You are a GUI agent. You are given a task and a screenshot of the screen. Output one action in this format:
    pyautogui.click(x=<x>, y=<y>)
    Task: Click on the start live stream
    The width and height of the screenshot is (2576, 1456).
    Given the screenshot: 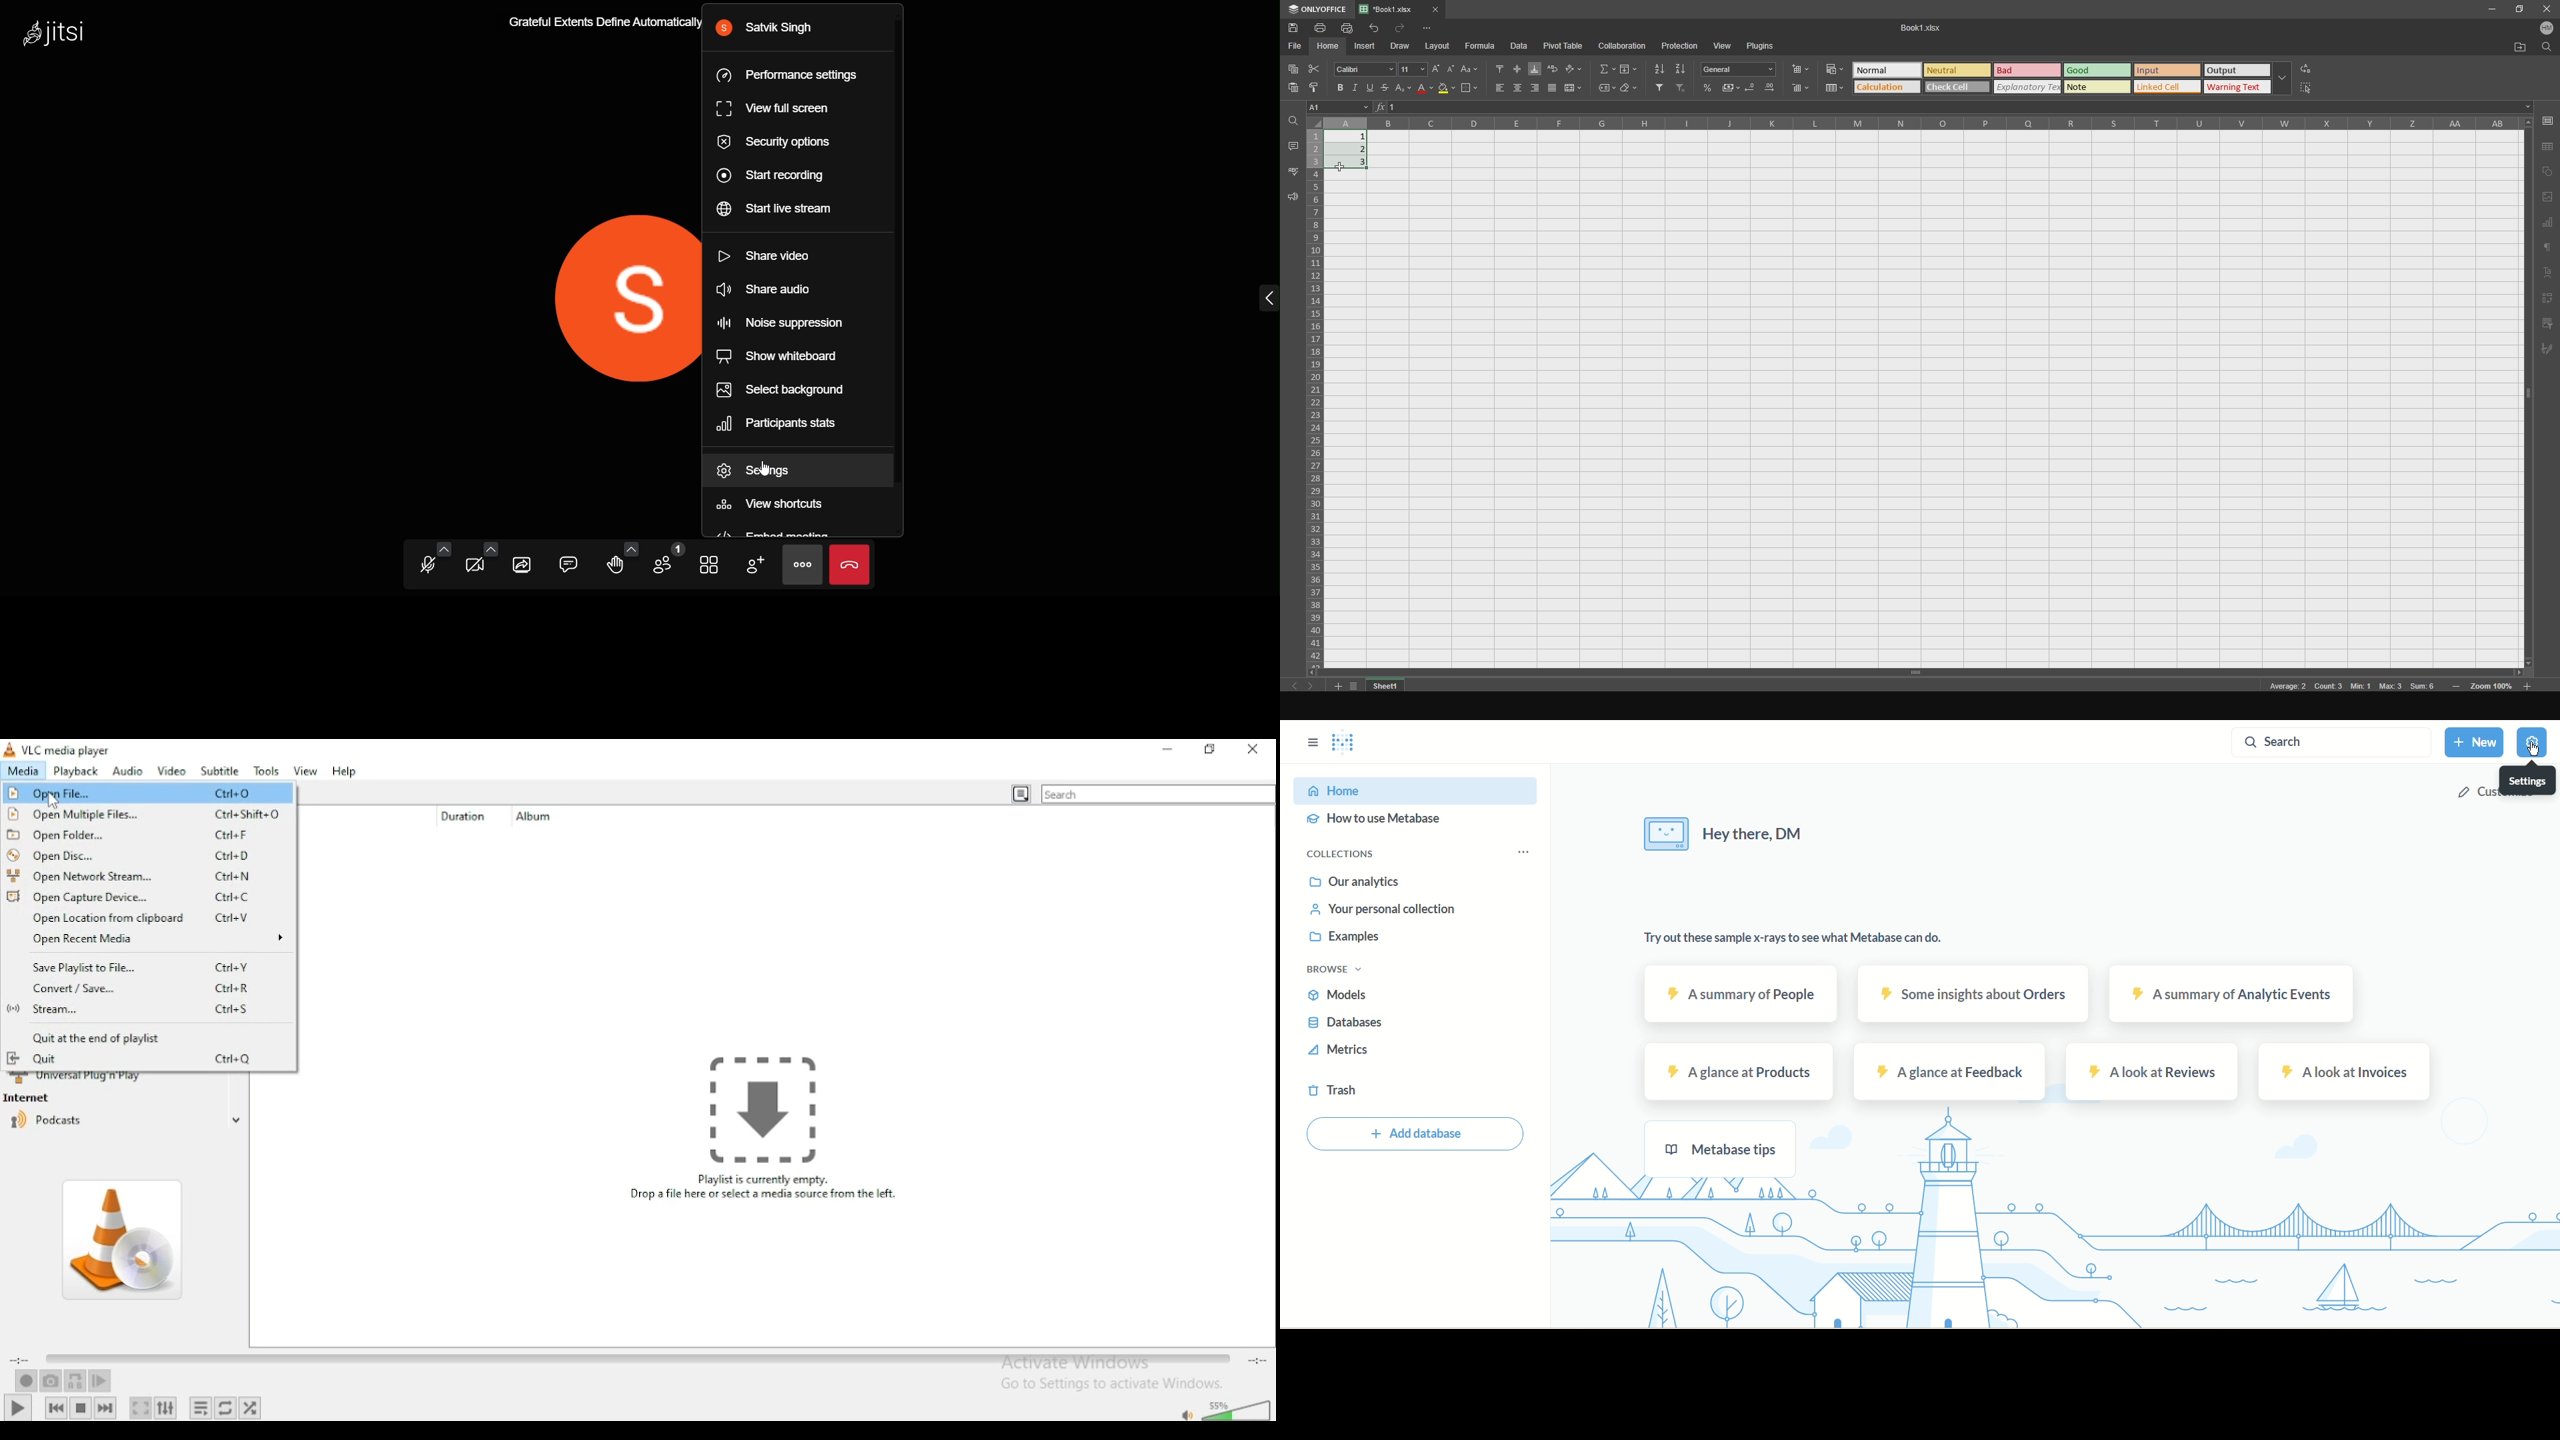 What is the action you would take?
    pyautogui.click(x=784, y=212)
    